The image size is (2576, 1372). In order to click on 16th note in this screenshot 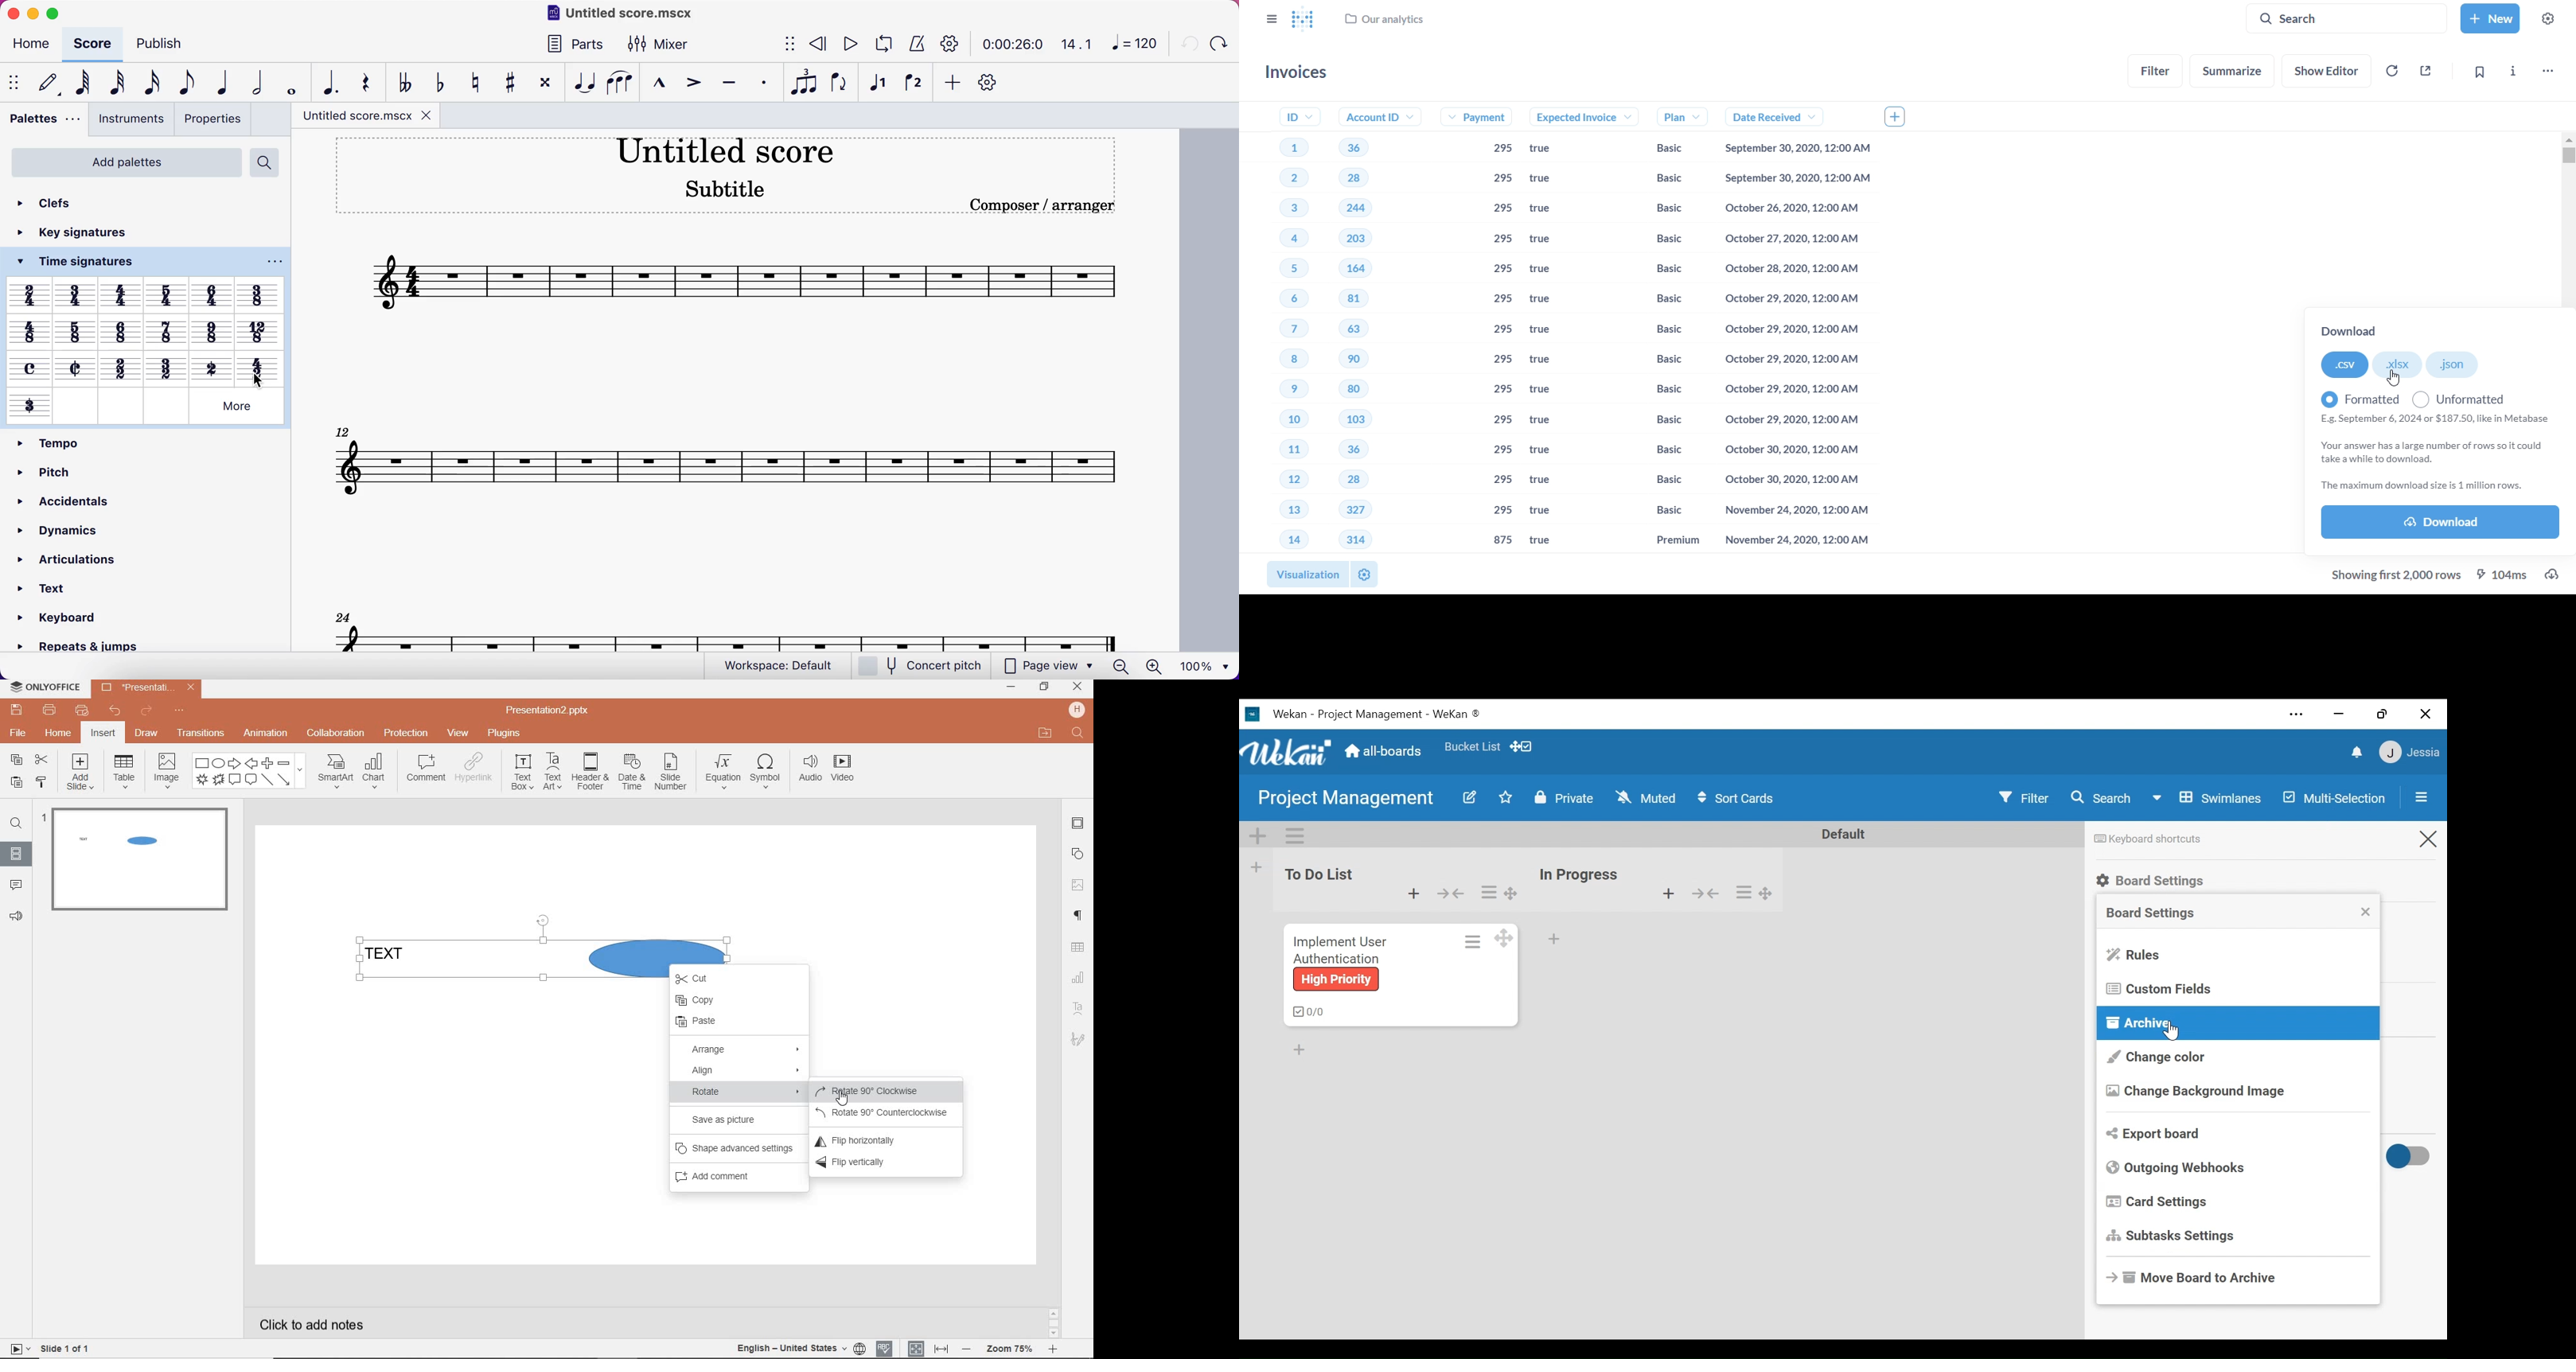, I will do `click(149, 82)`.